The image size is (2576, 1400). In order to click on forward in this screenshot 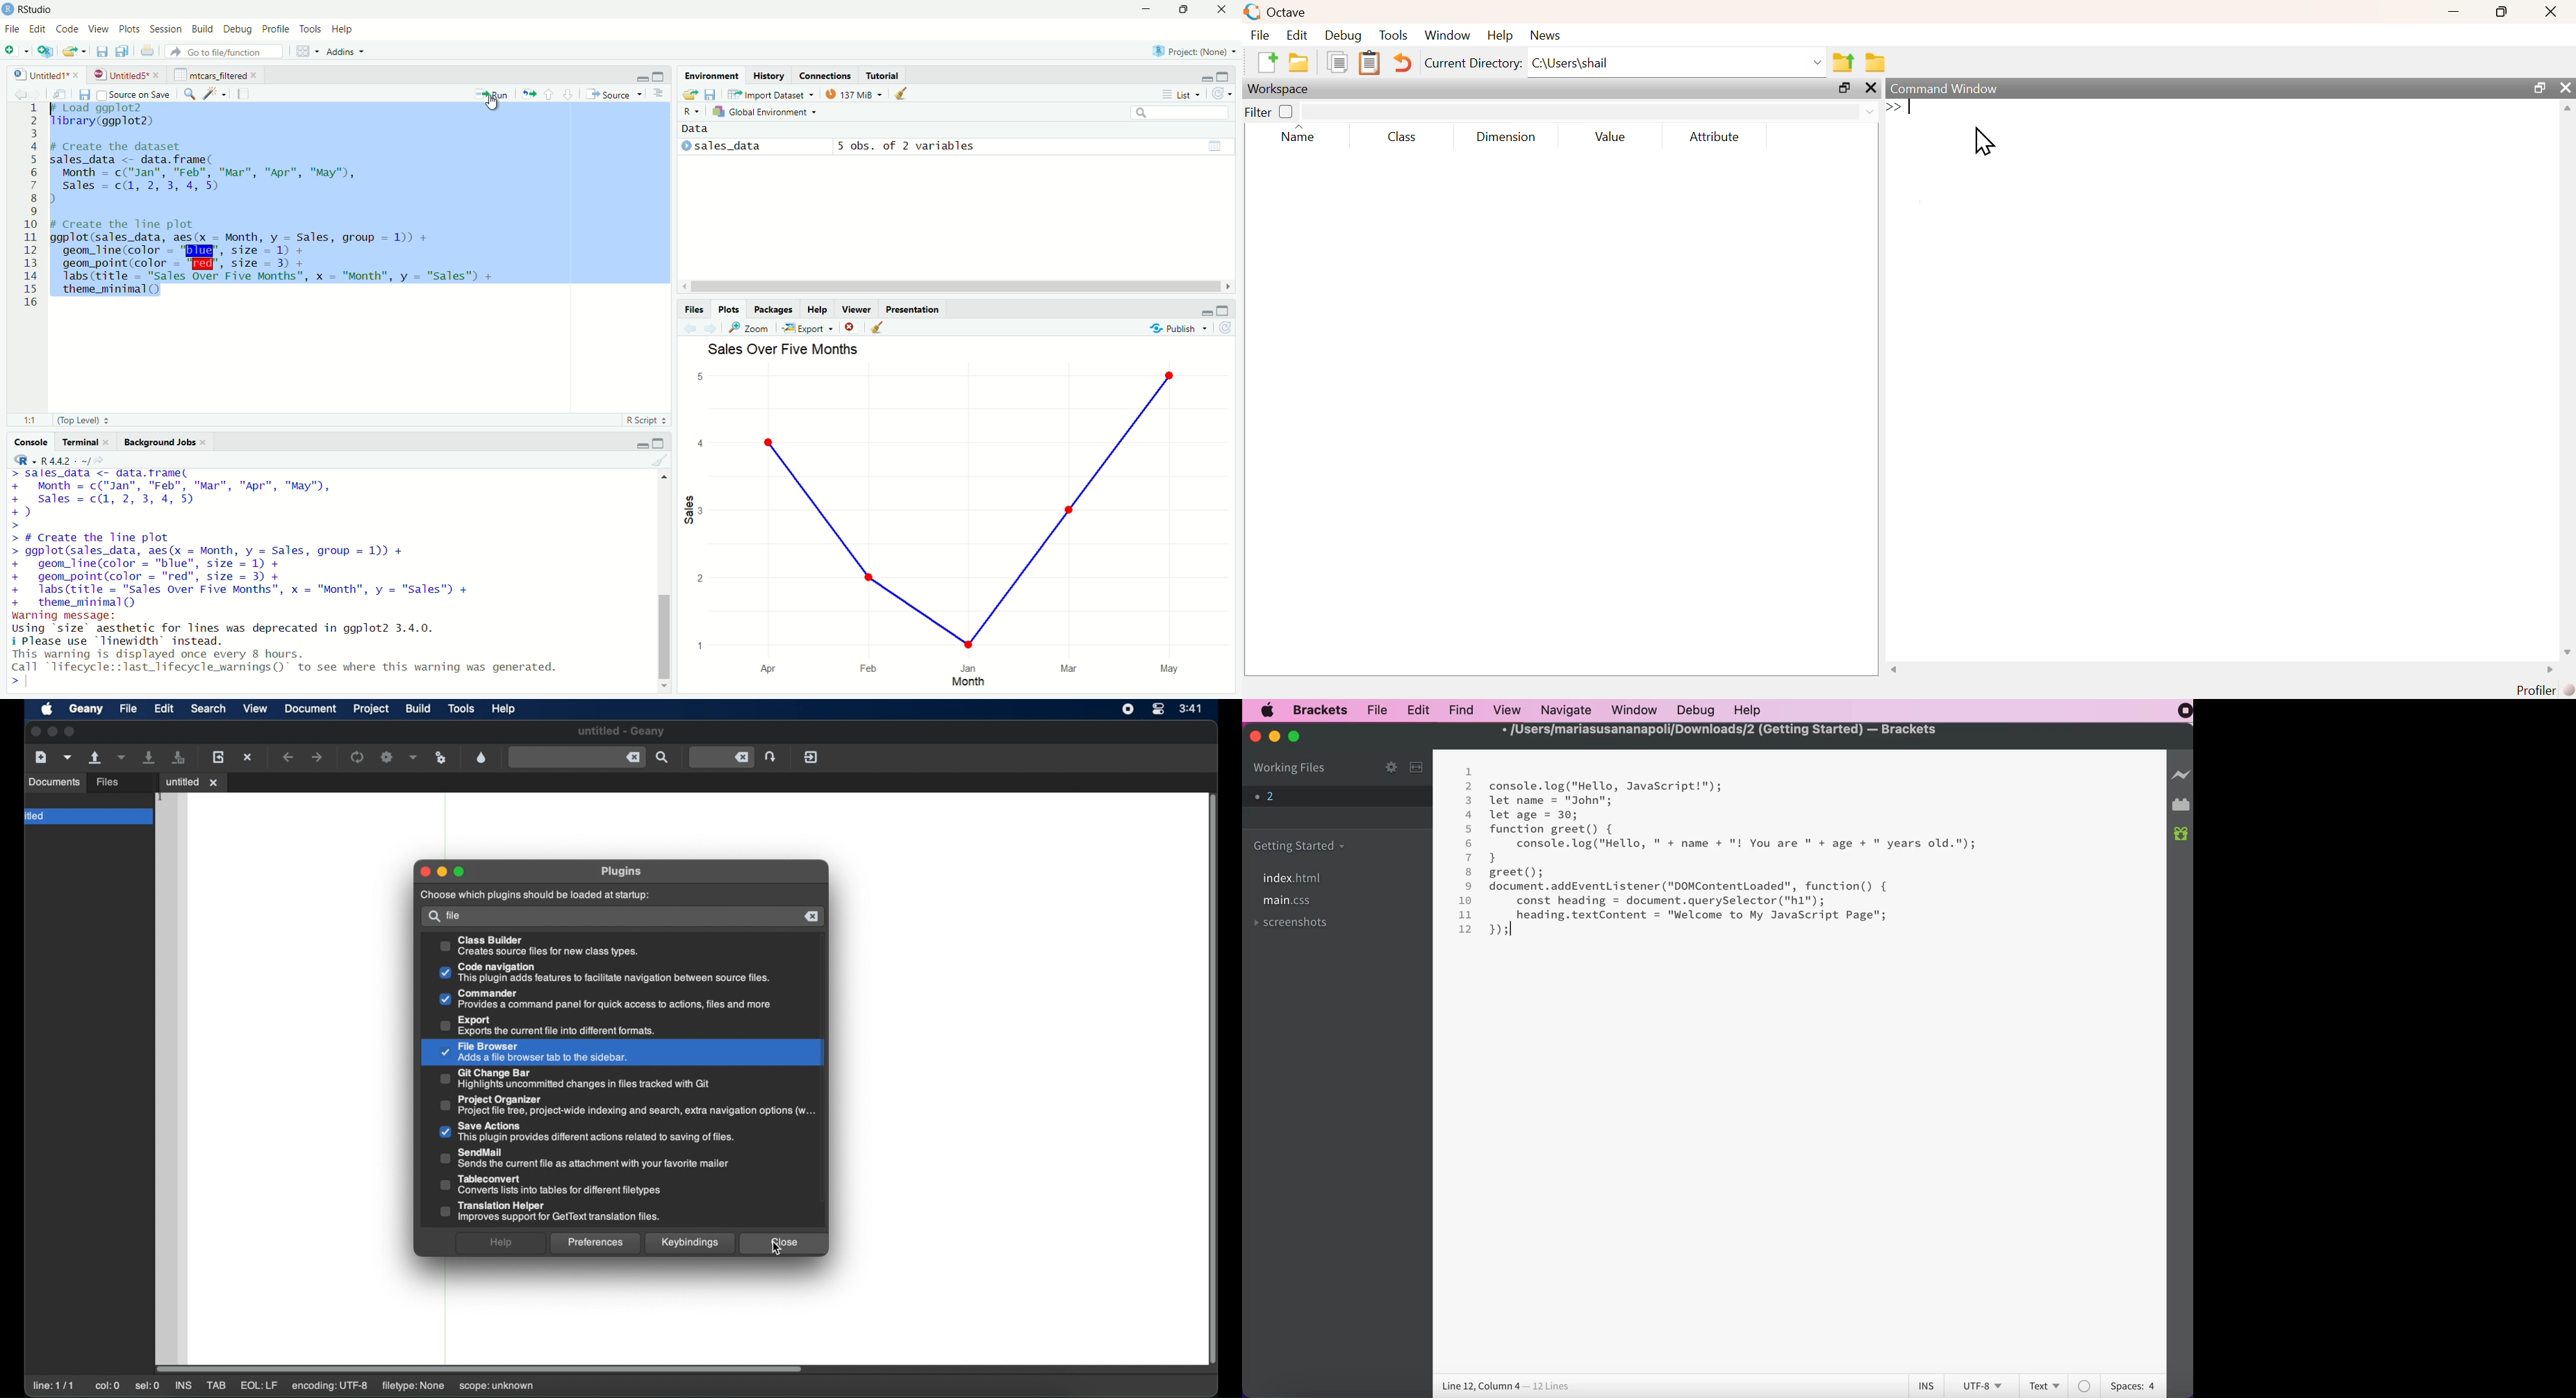, I will do `click(712, 329)`.